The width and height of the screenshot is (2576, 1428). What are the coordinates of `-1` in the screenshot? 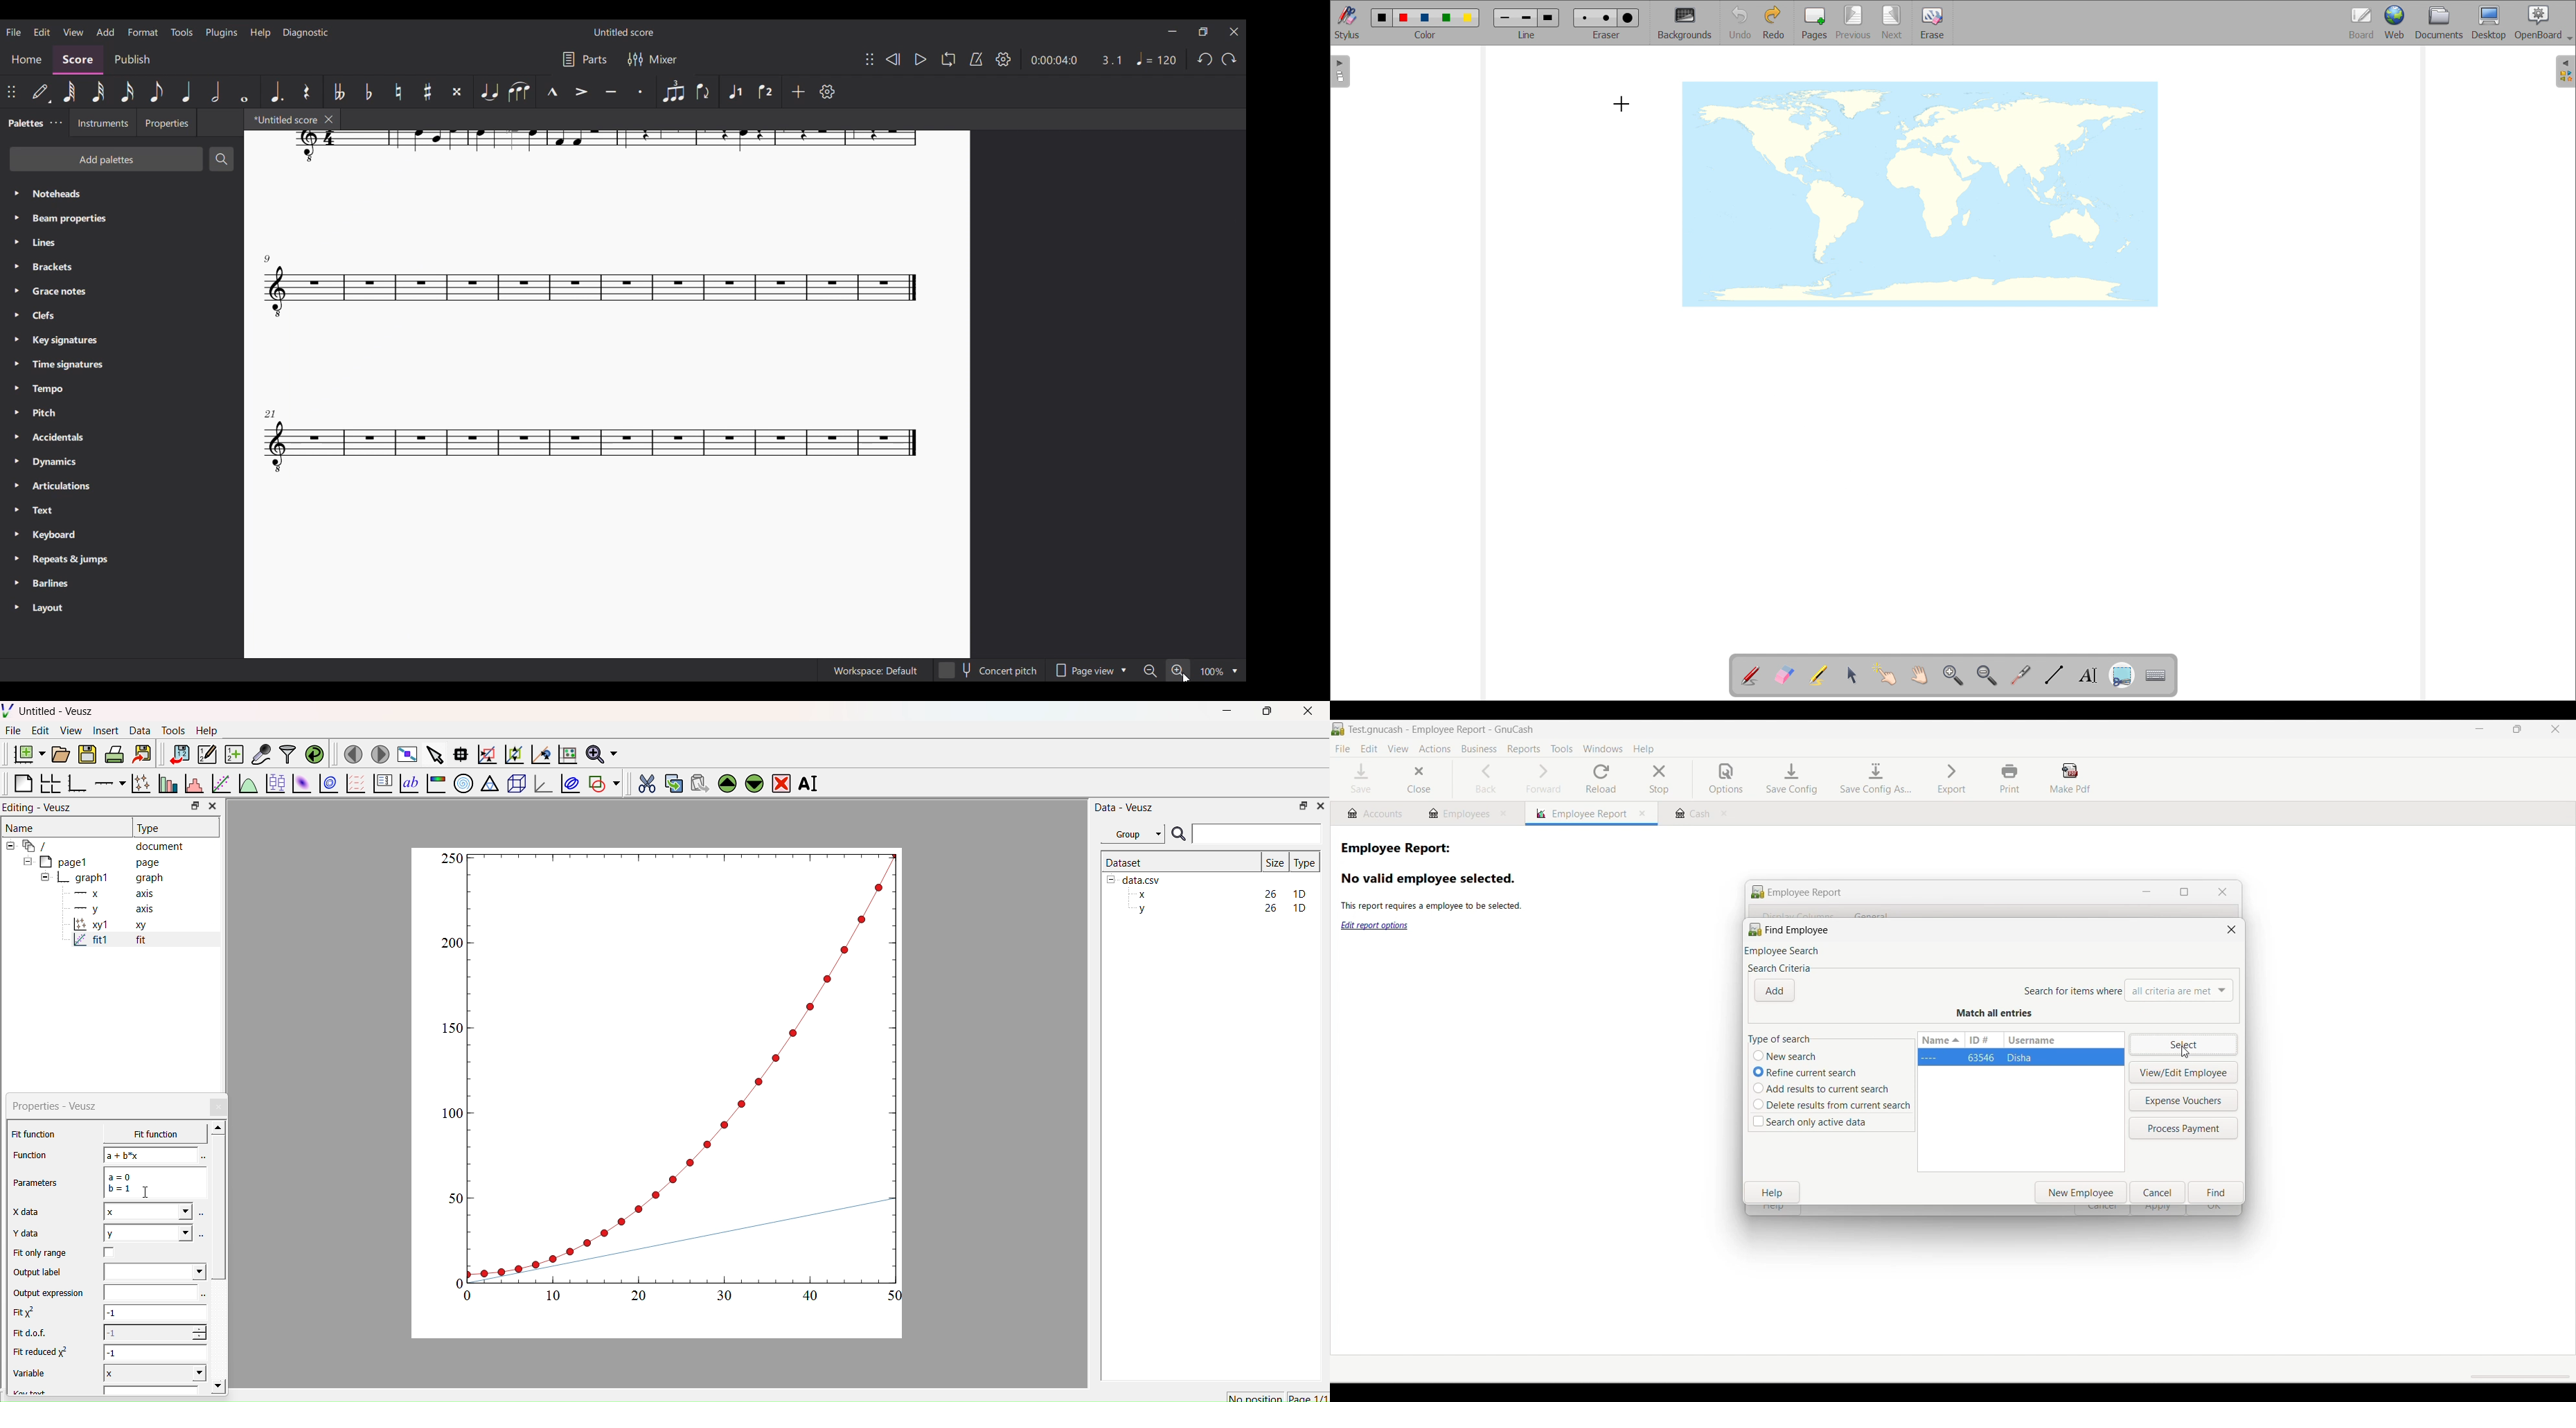 It's located at (155, 1315).